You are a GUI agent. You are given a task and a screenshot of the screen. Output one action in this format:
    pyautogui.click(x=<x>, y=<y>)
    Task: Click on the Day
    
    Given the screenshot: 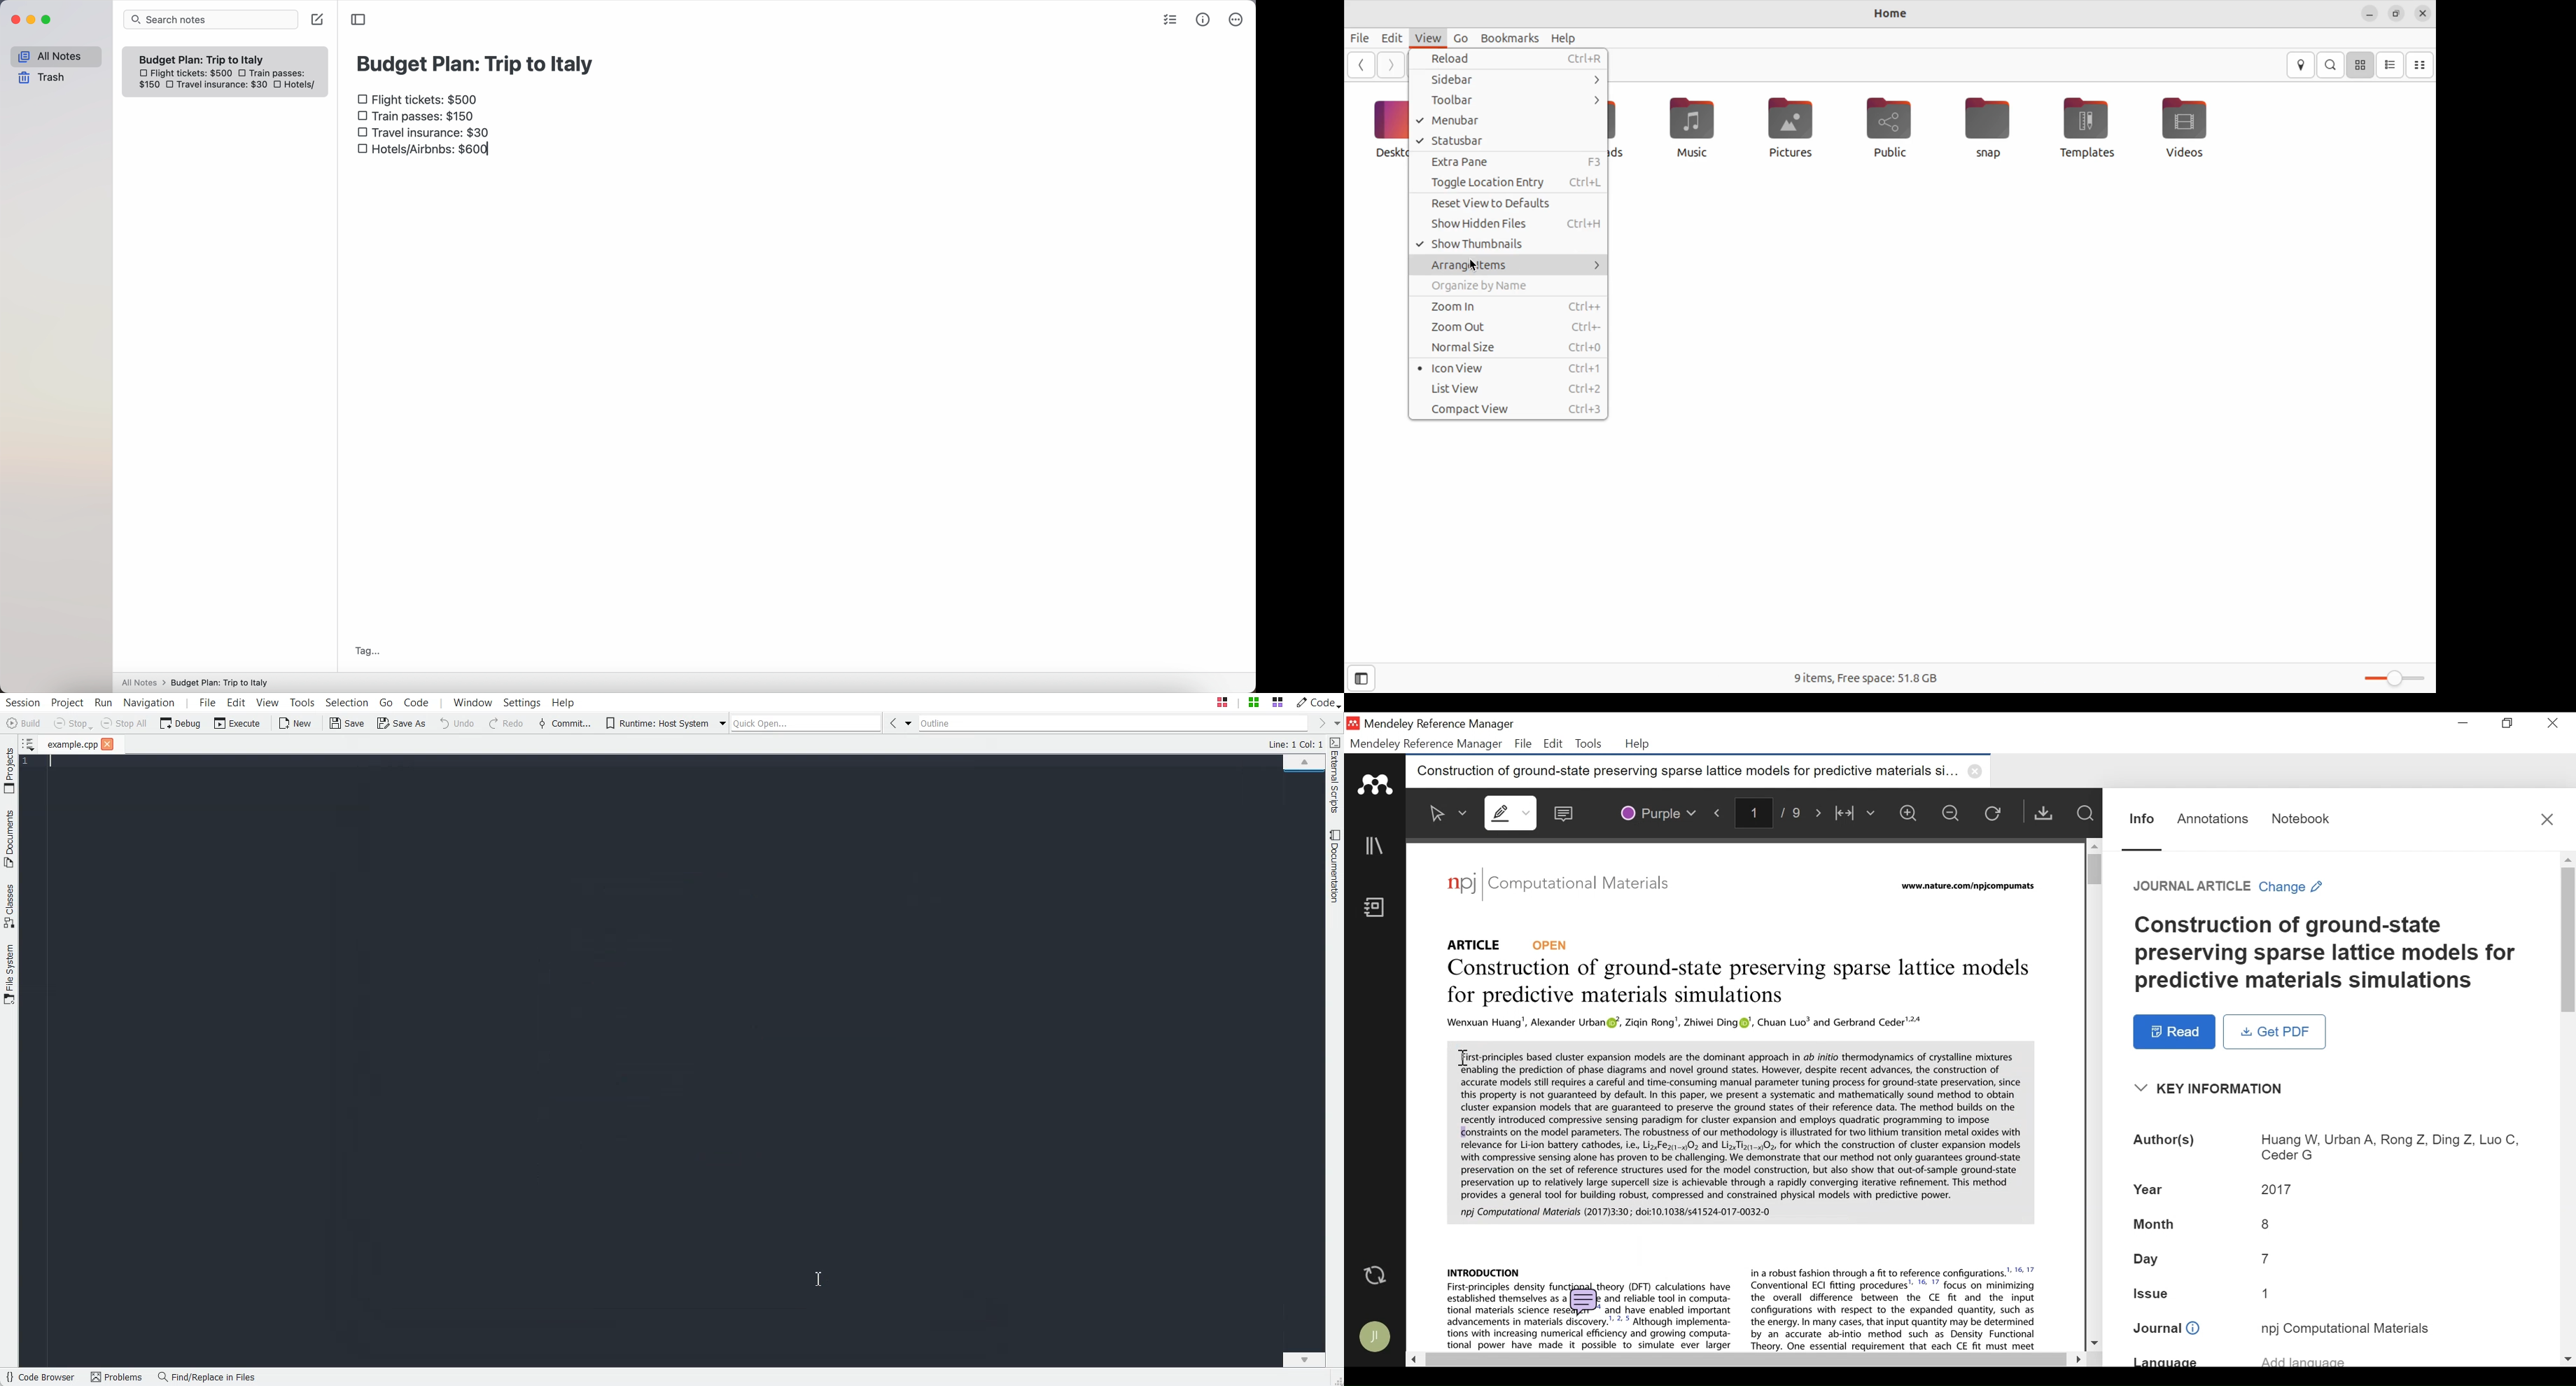 What is the action you would take?
    pyautogui.click(x=2266, y=1258)
    